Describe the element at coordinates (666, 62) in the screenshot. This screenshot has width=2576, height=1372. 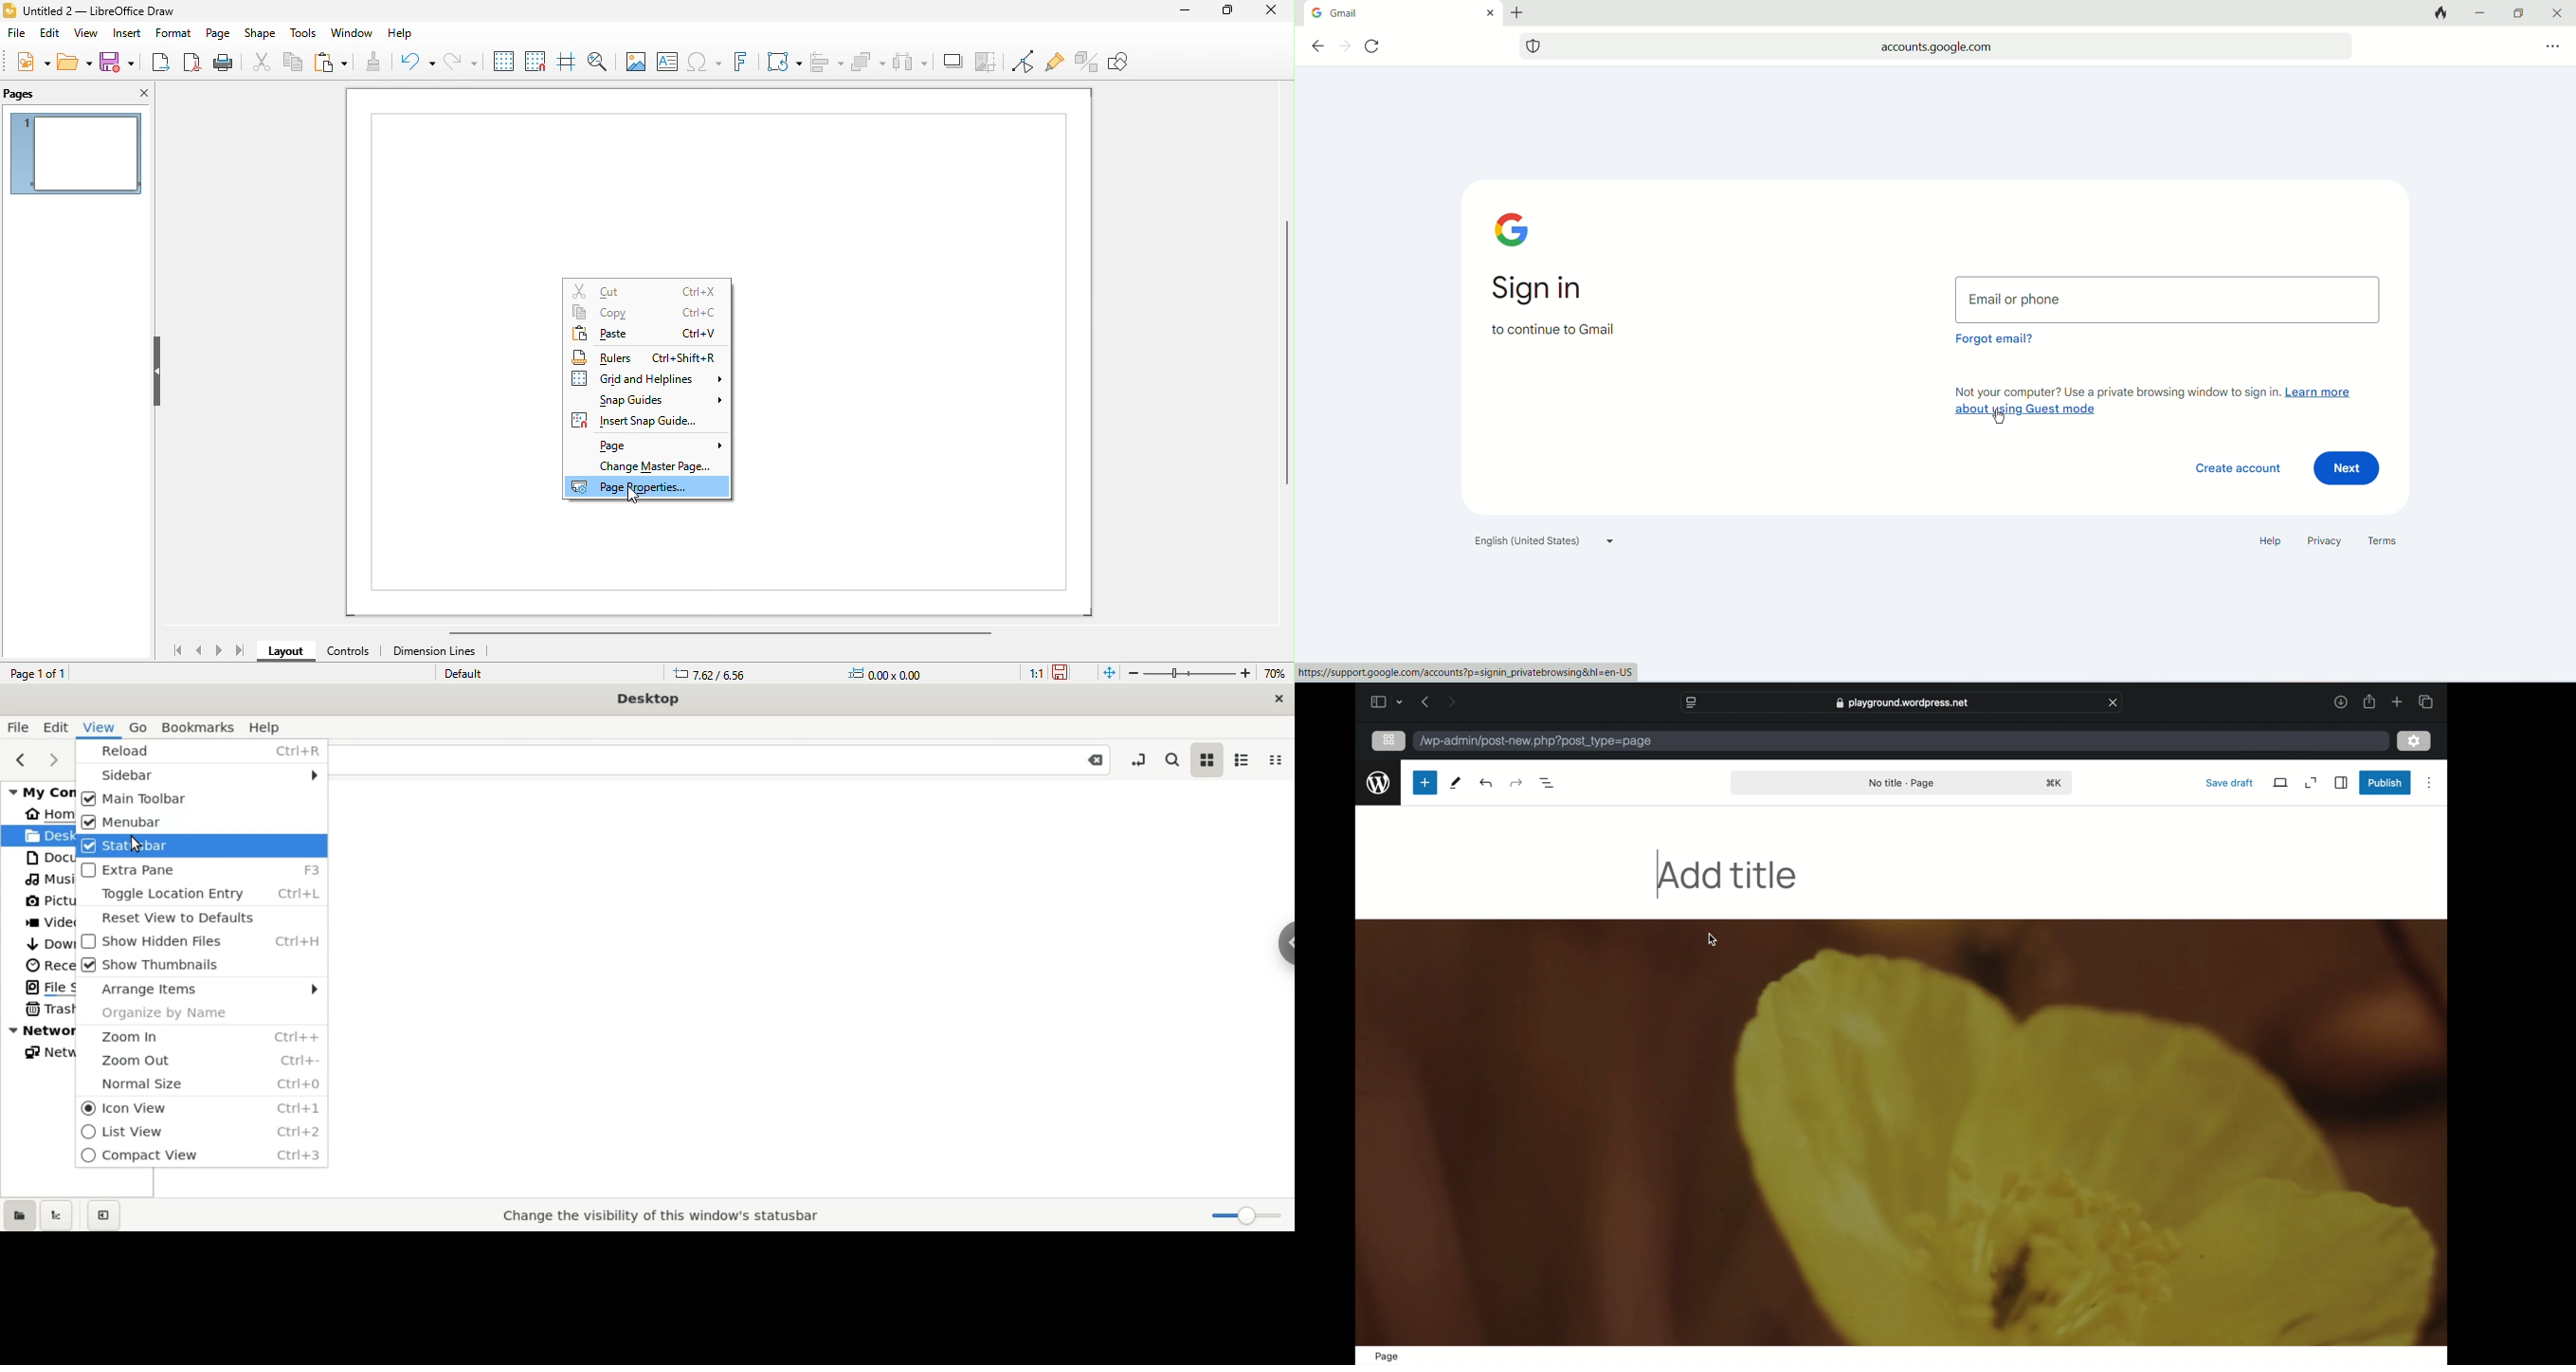
I see `text box` at that location.